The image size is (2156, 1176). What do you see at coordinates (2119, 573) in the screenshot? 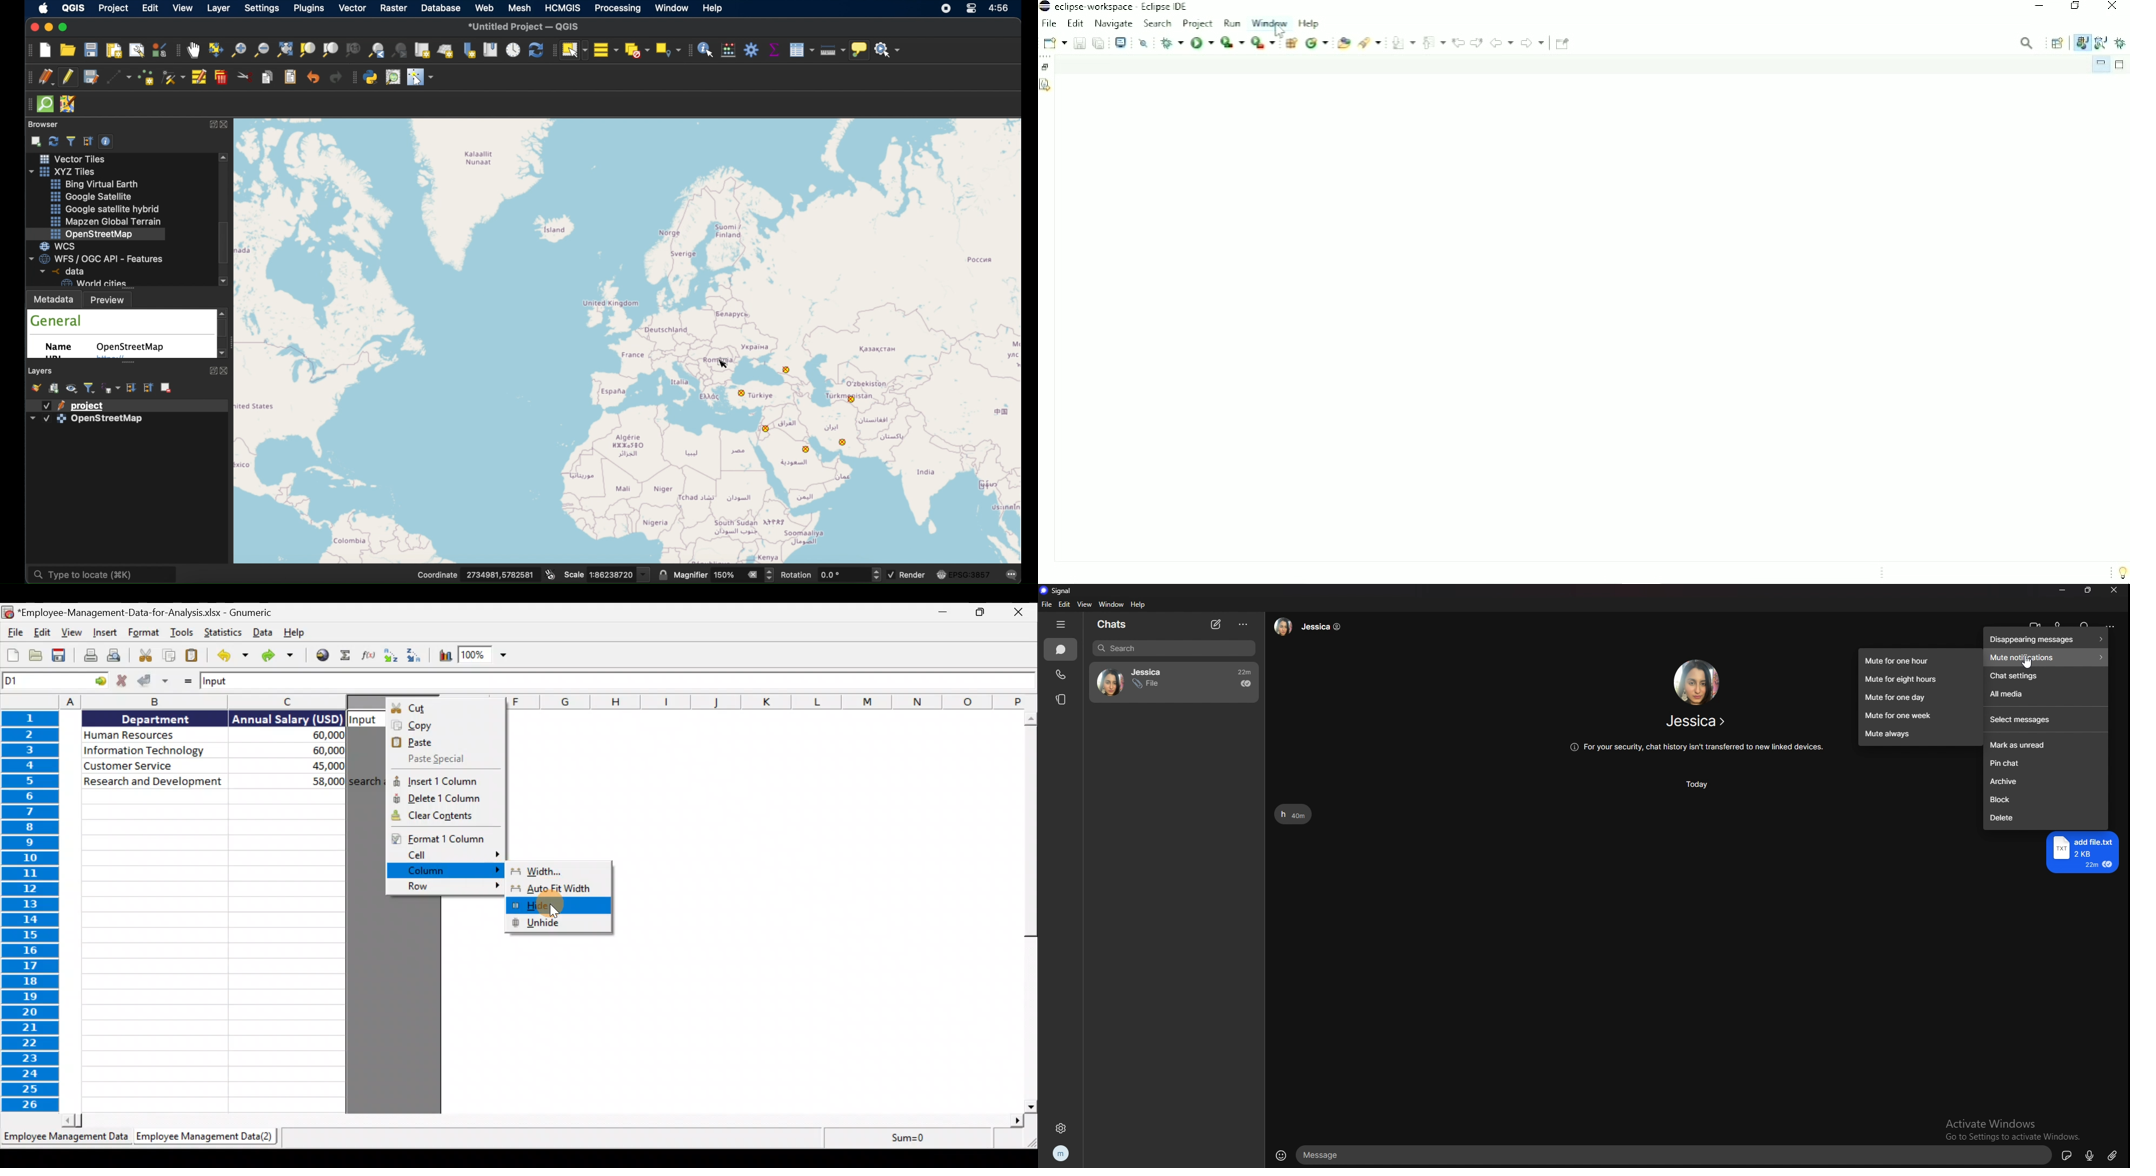
I see `Tip of the day` at bounding box center [2119, 573].